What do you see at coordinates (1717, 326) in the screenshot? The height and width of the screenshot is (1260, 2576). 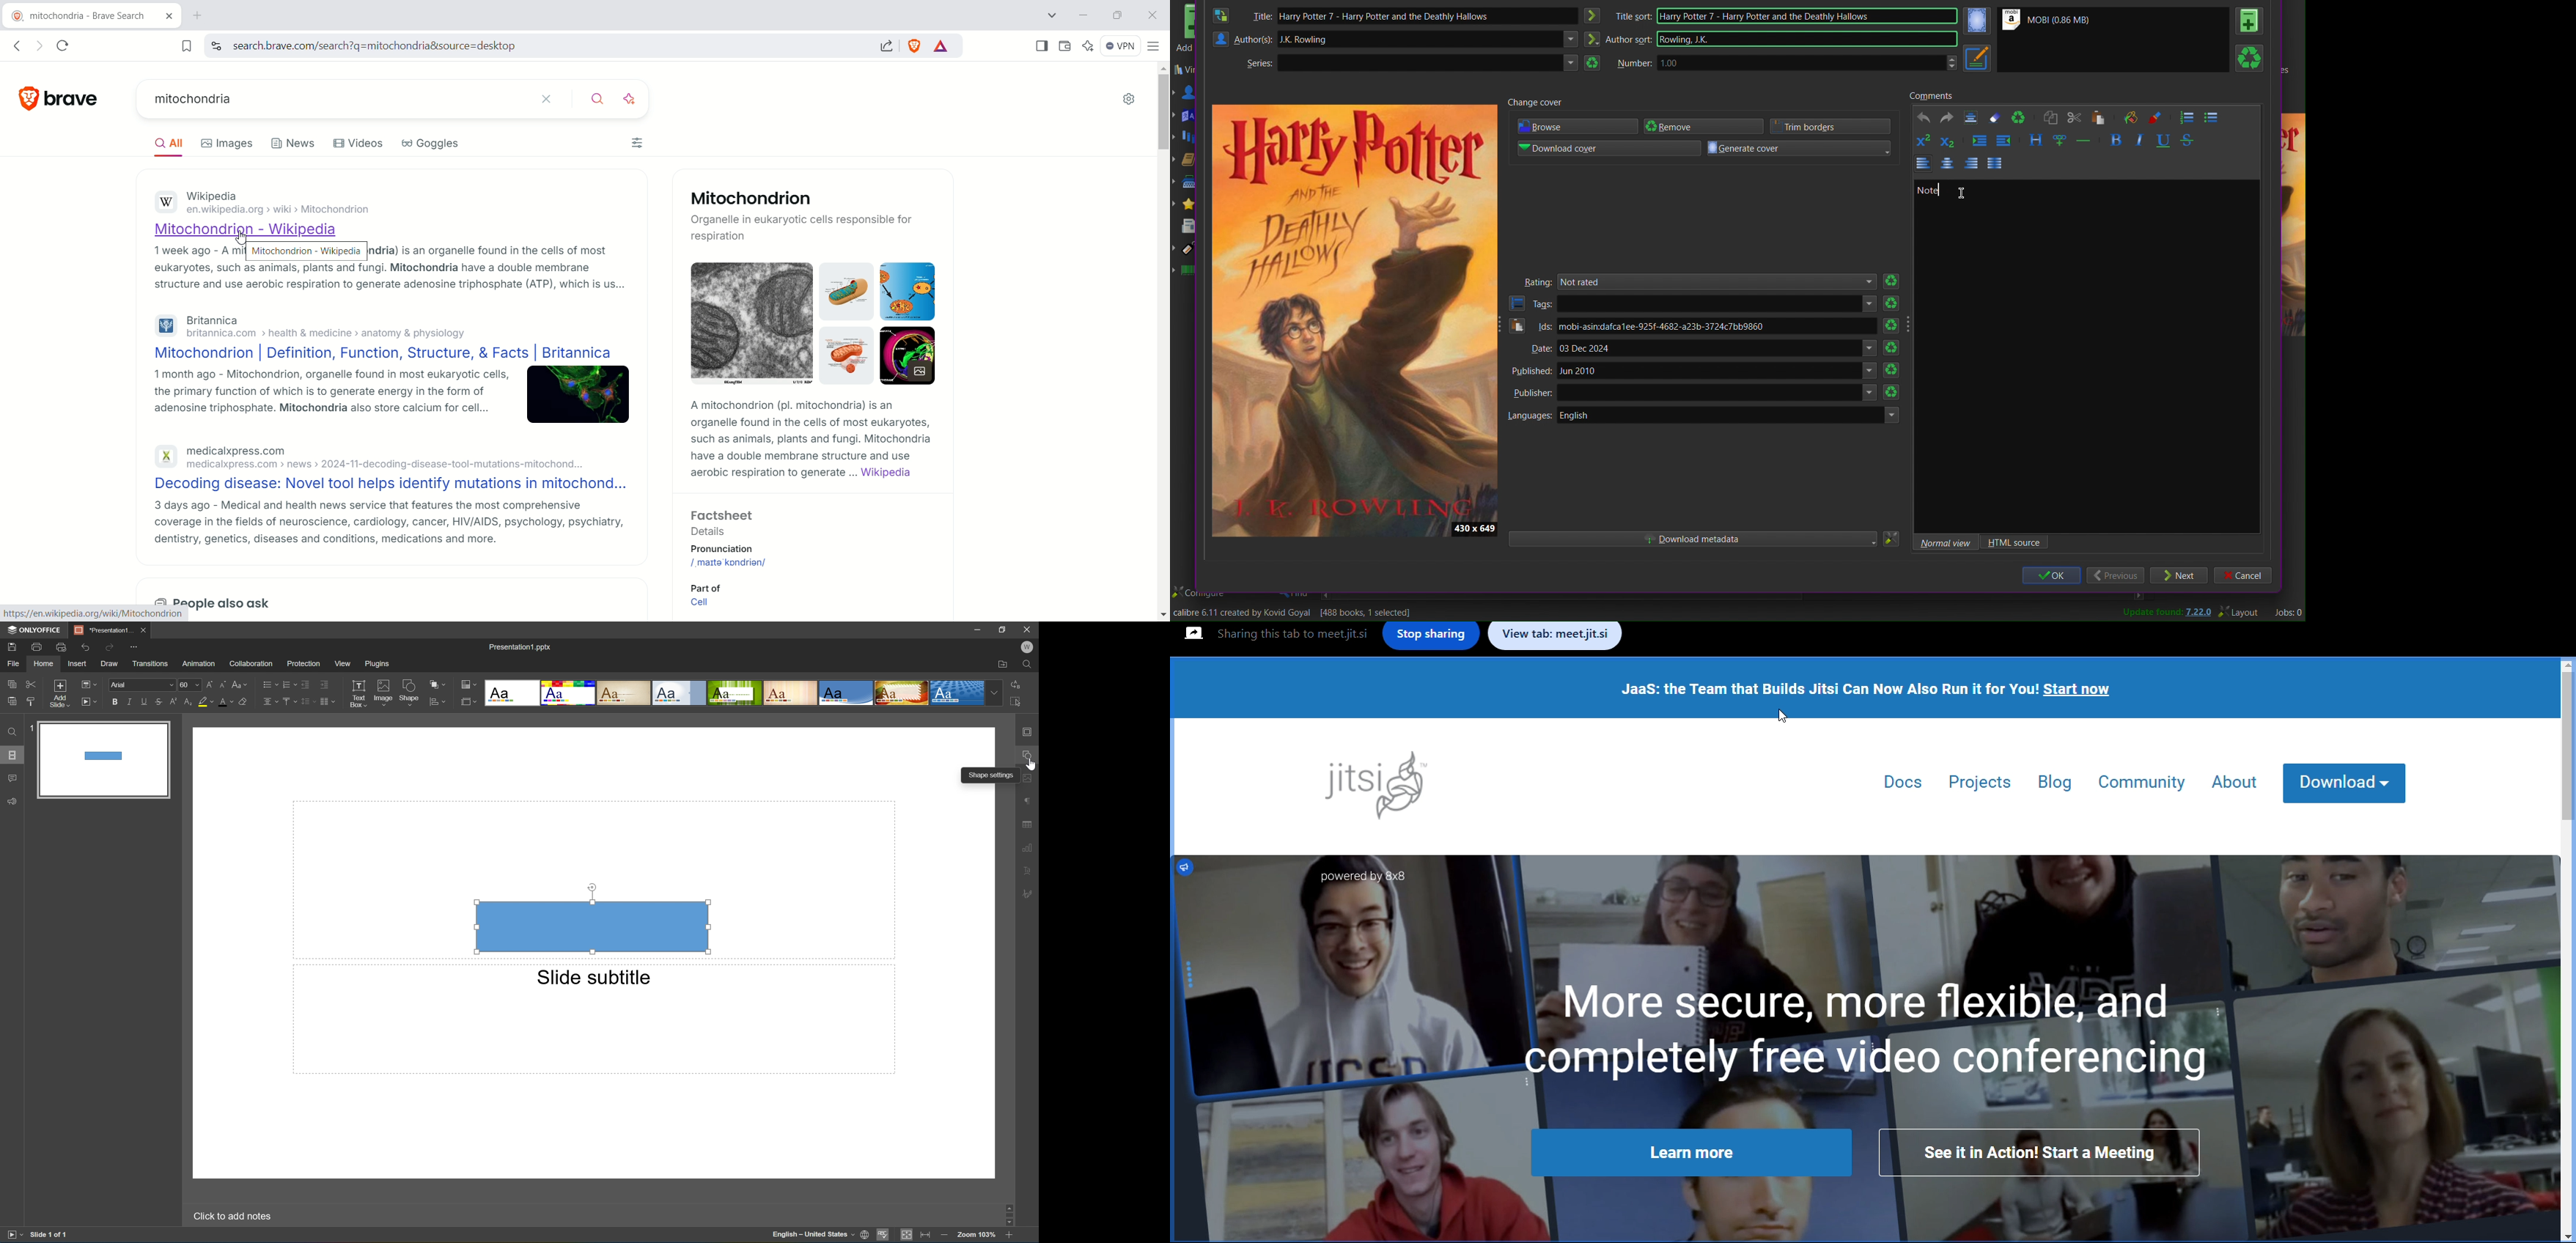 I see `mobi` at bounding box center [1717, 326].